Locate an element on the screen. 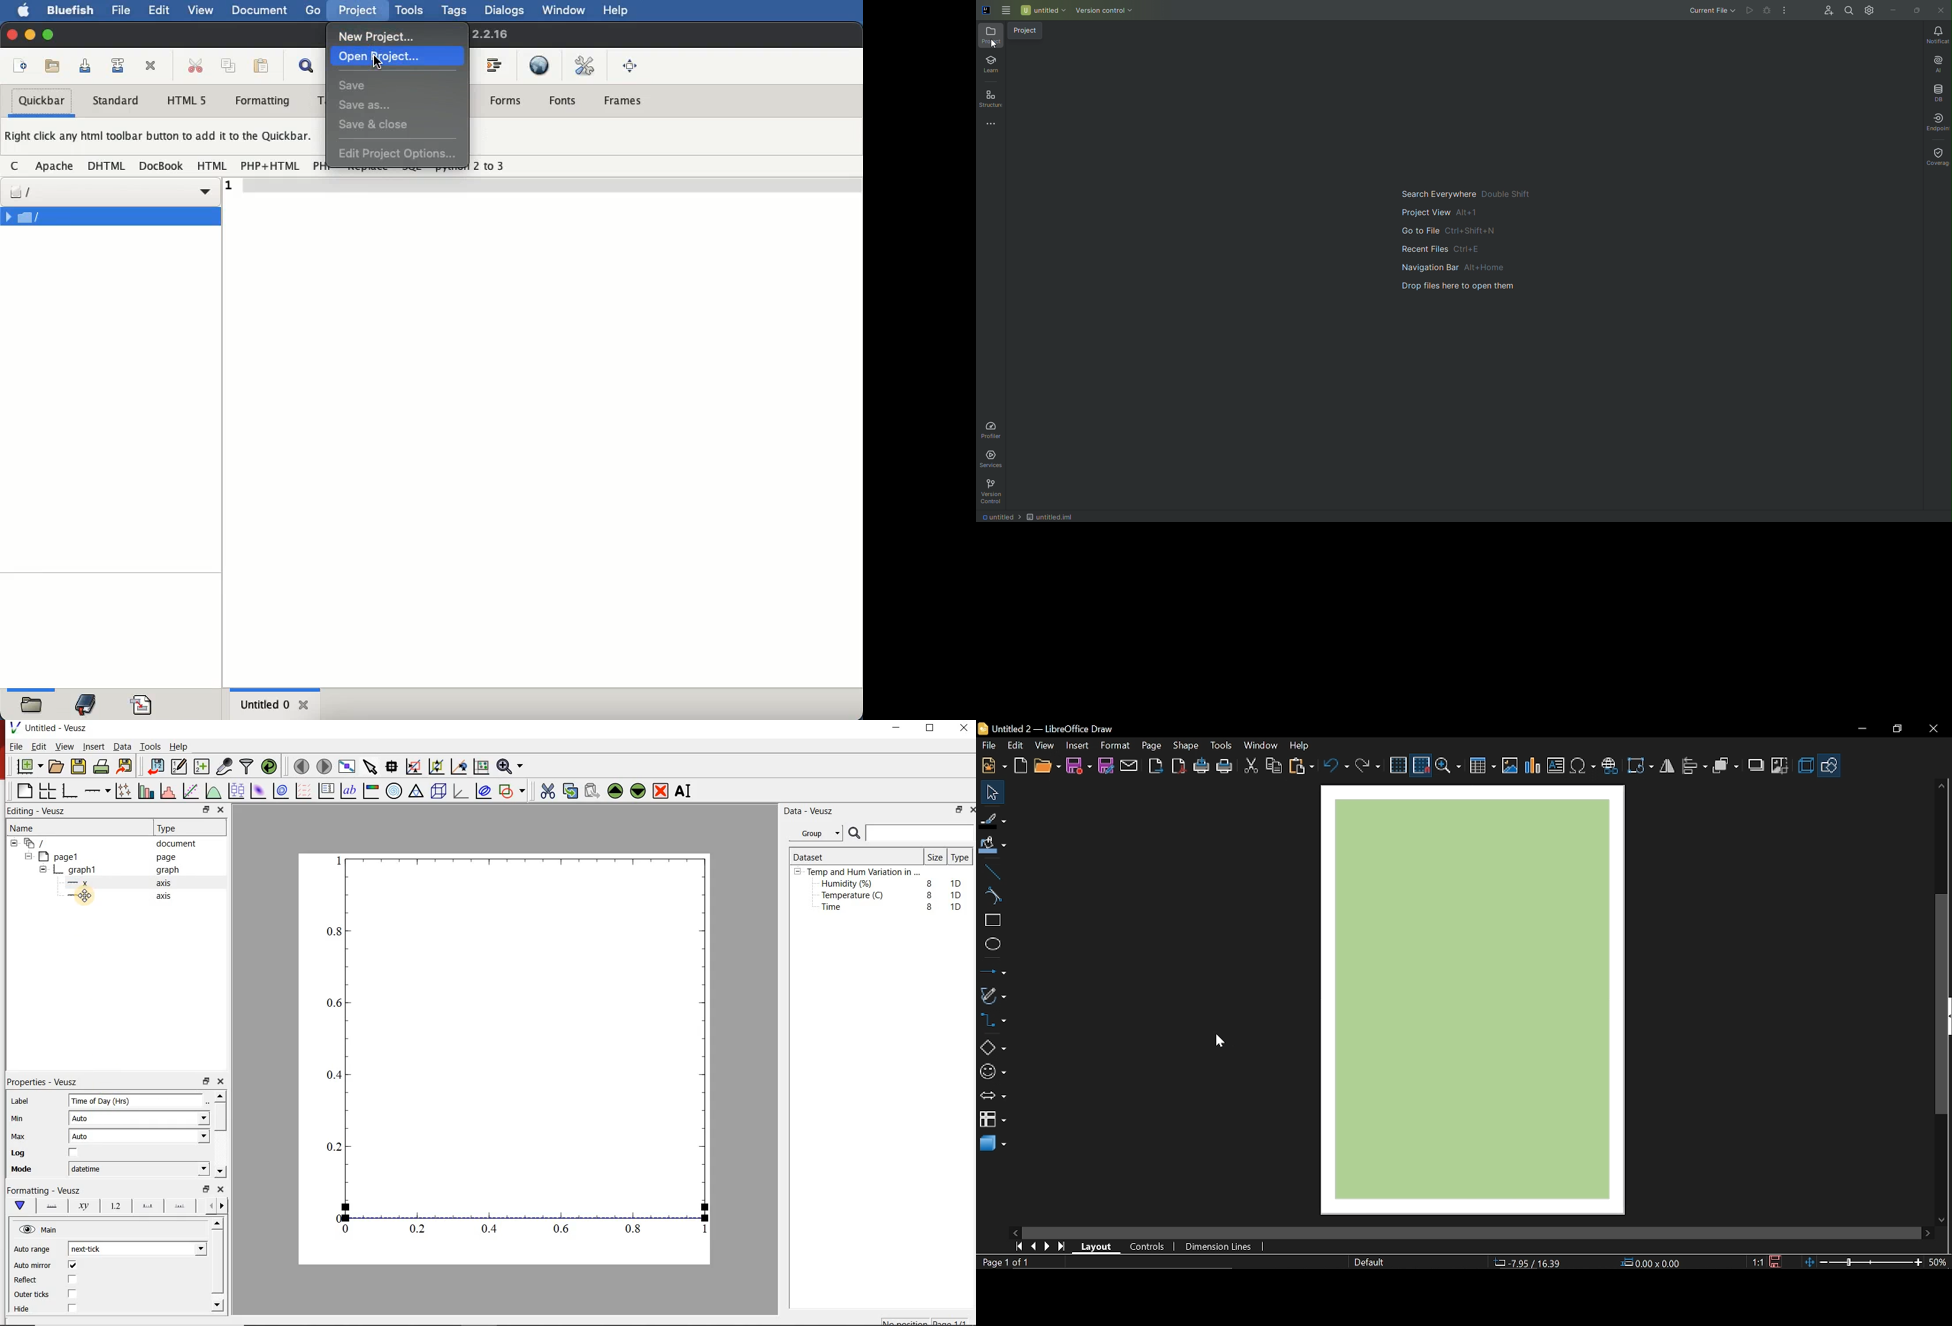  Insert Image is located at coordinates (1511, 767).